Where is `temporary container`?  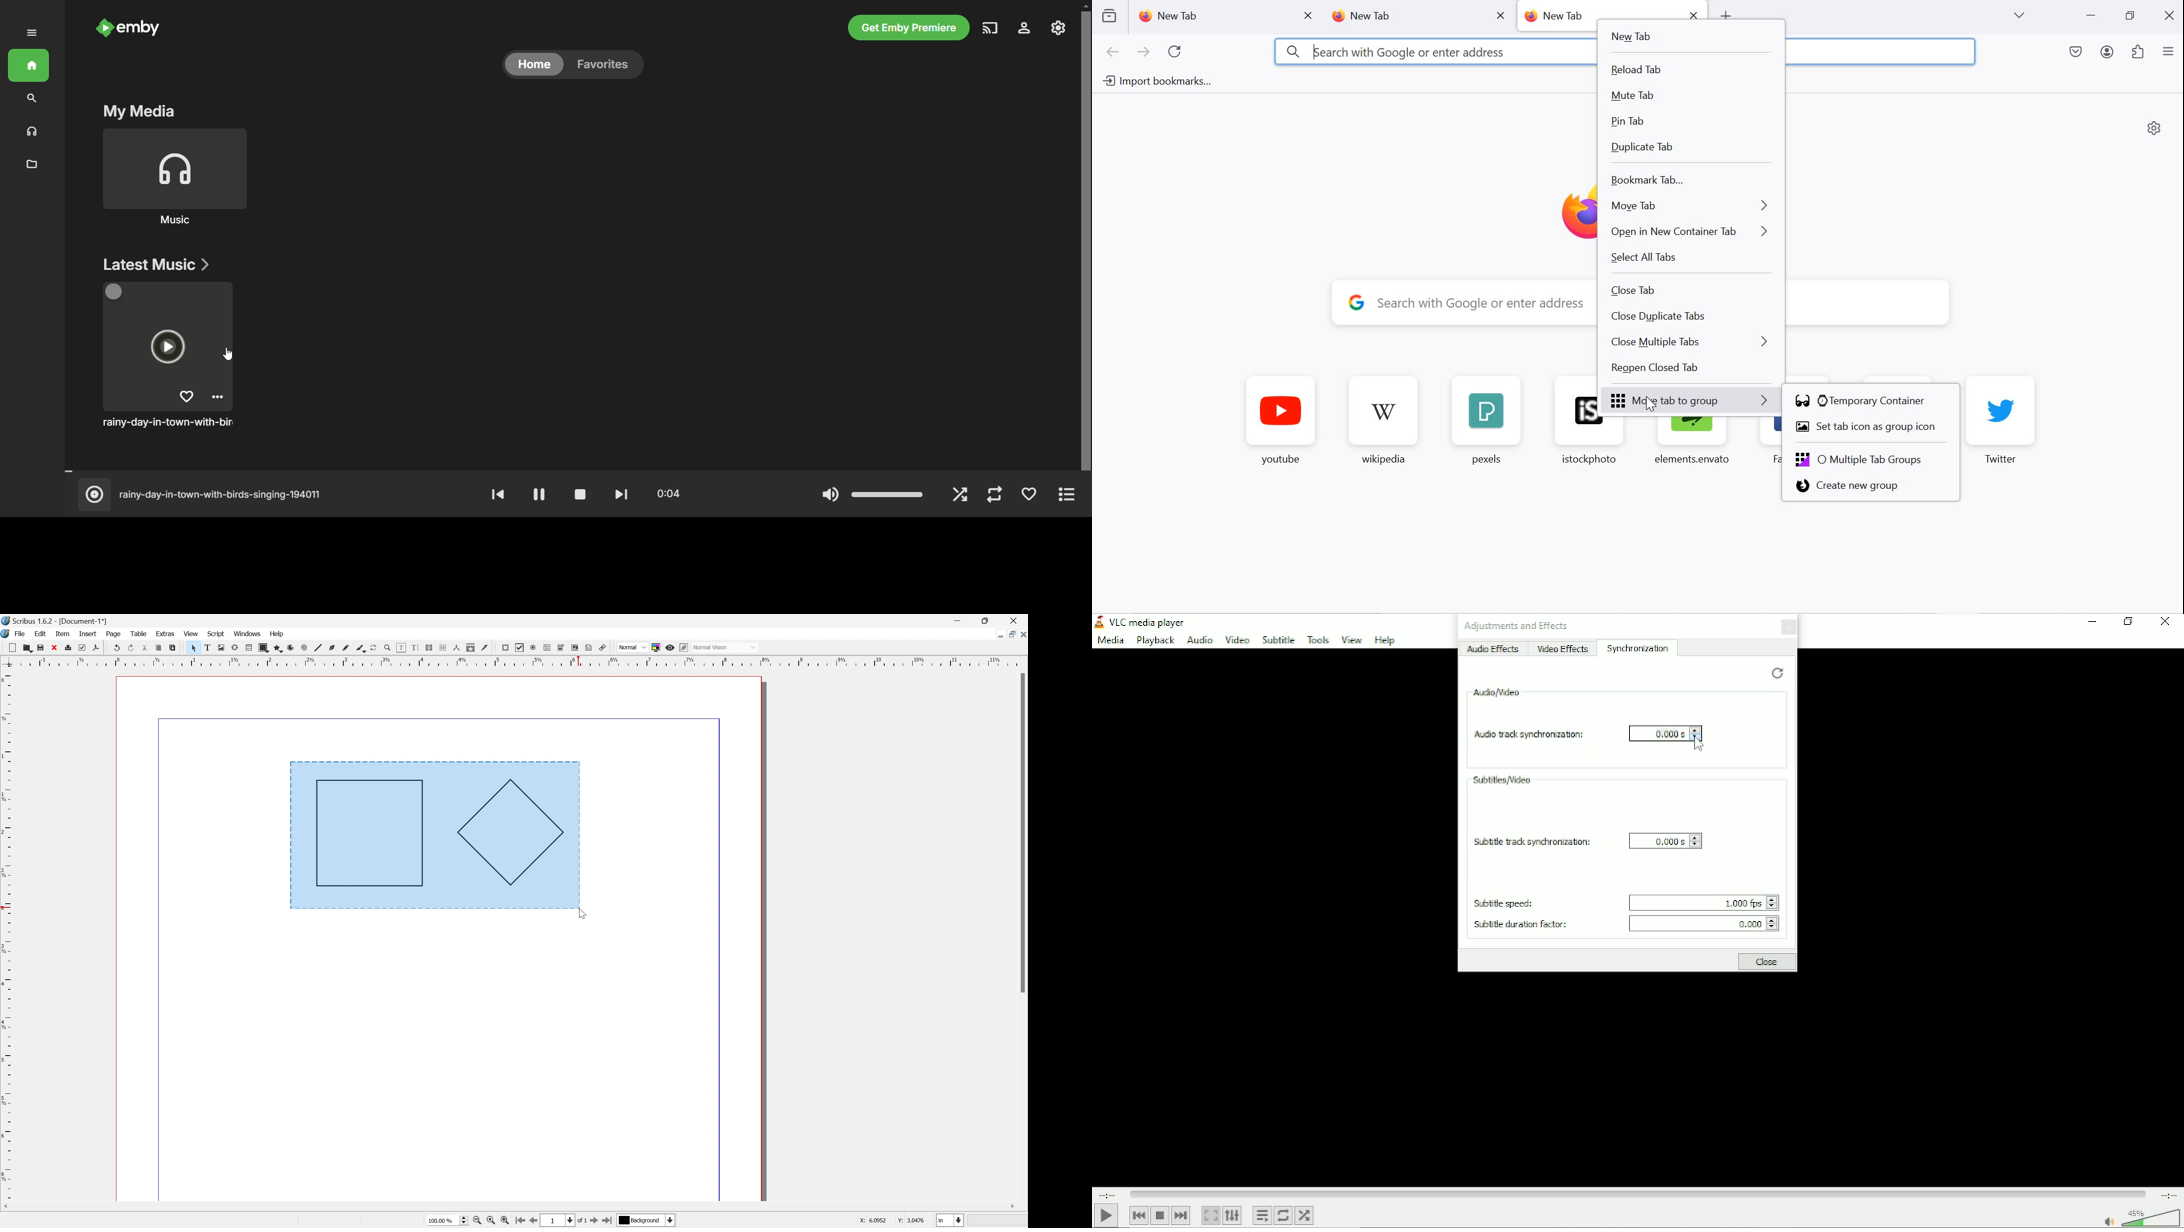 temporary container is located at coordinates (1865, 402).